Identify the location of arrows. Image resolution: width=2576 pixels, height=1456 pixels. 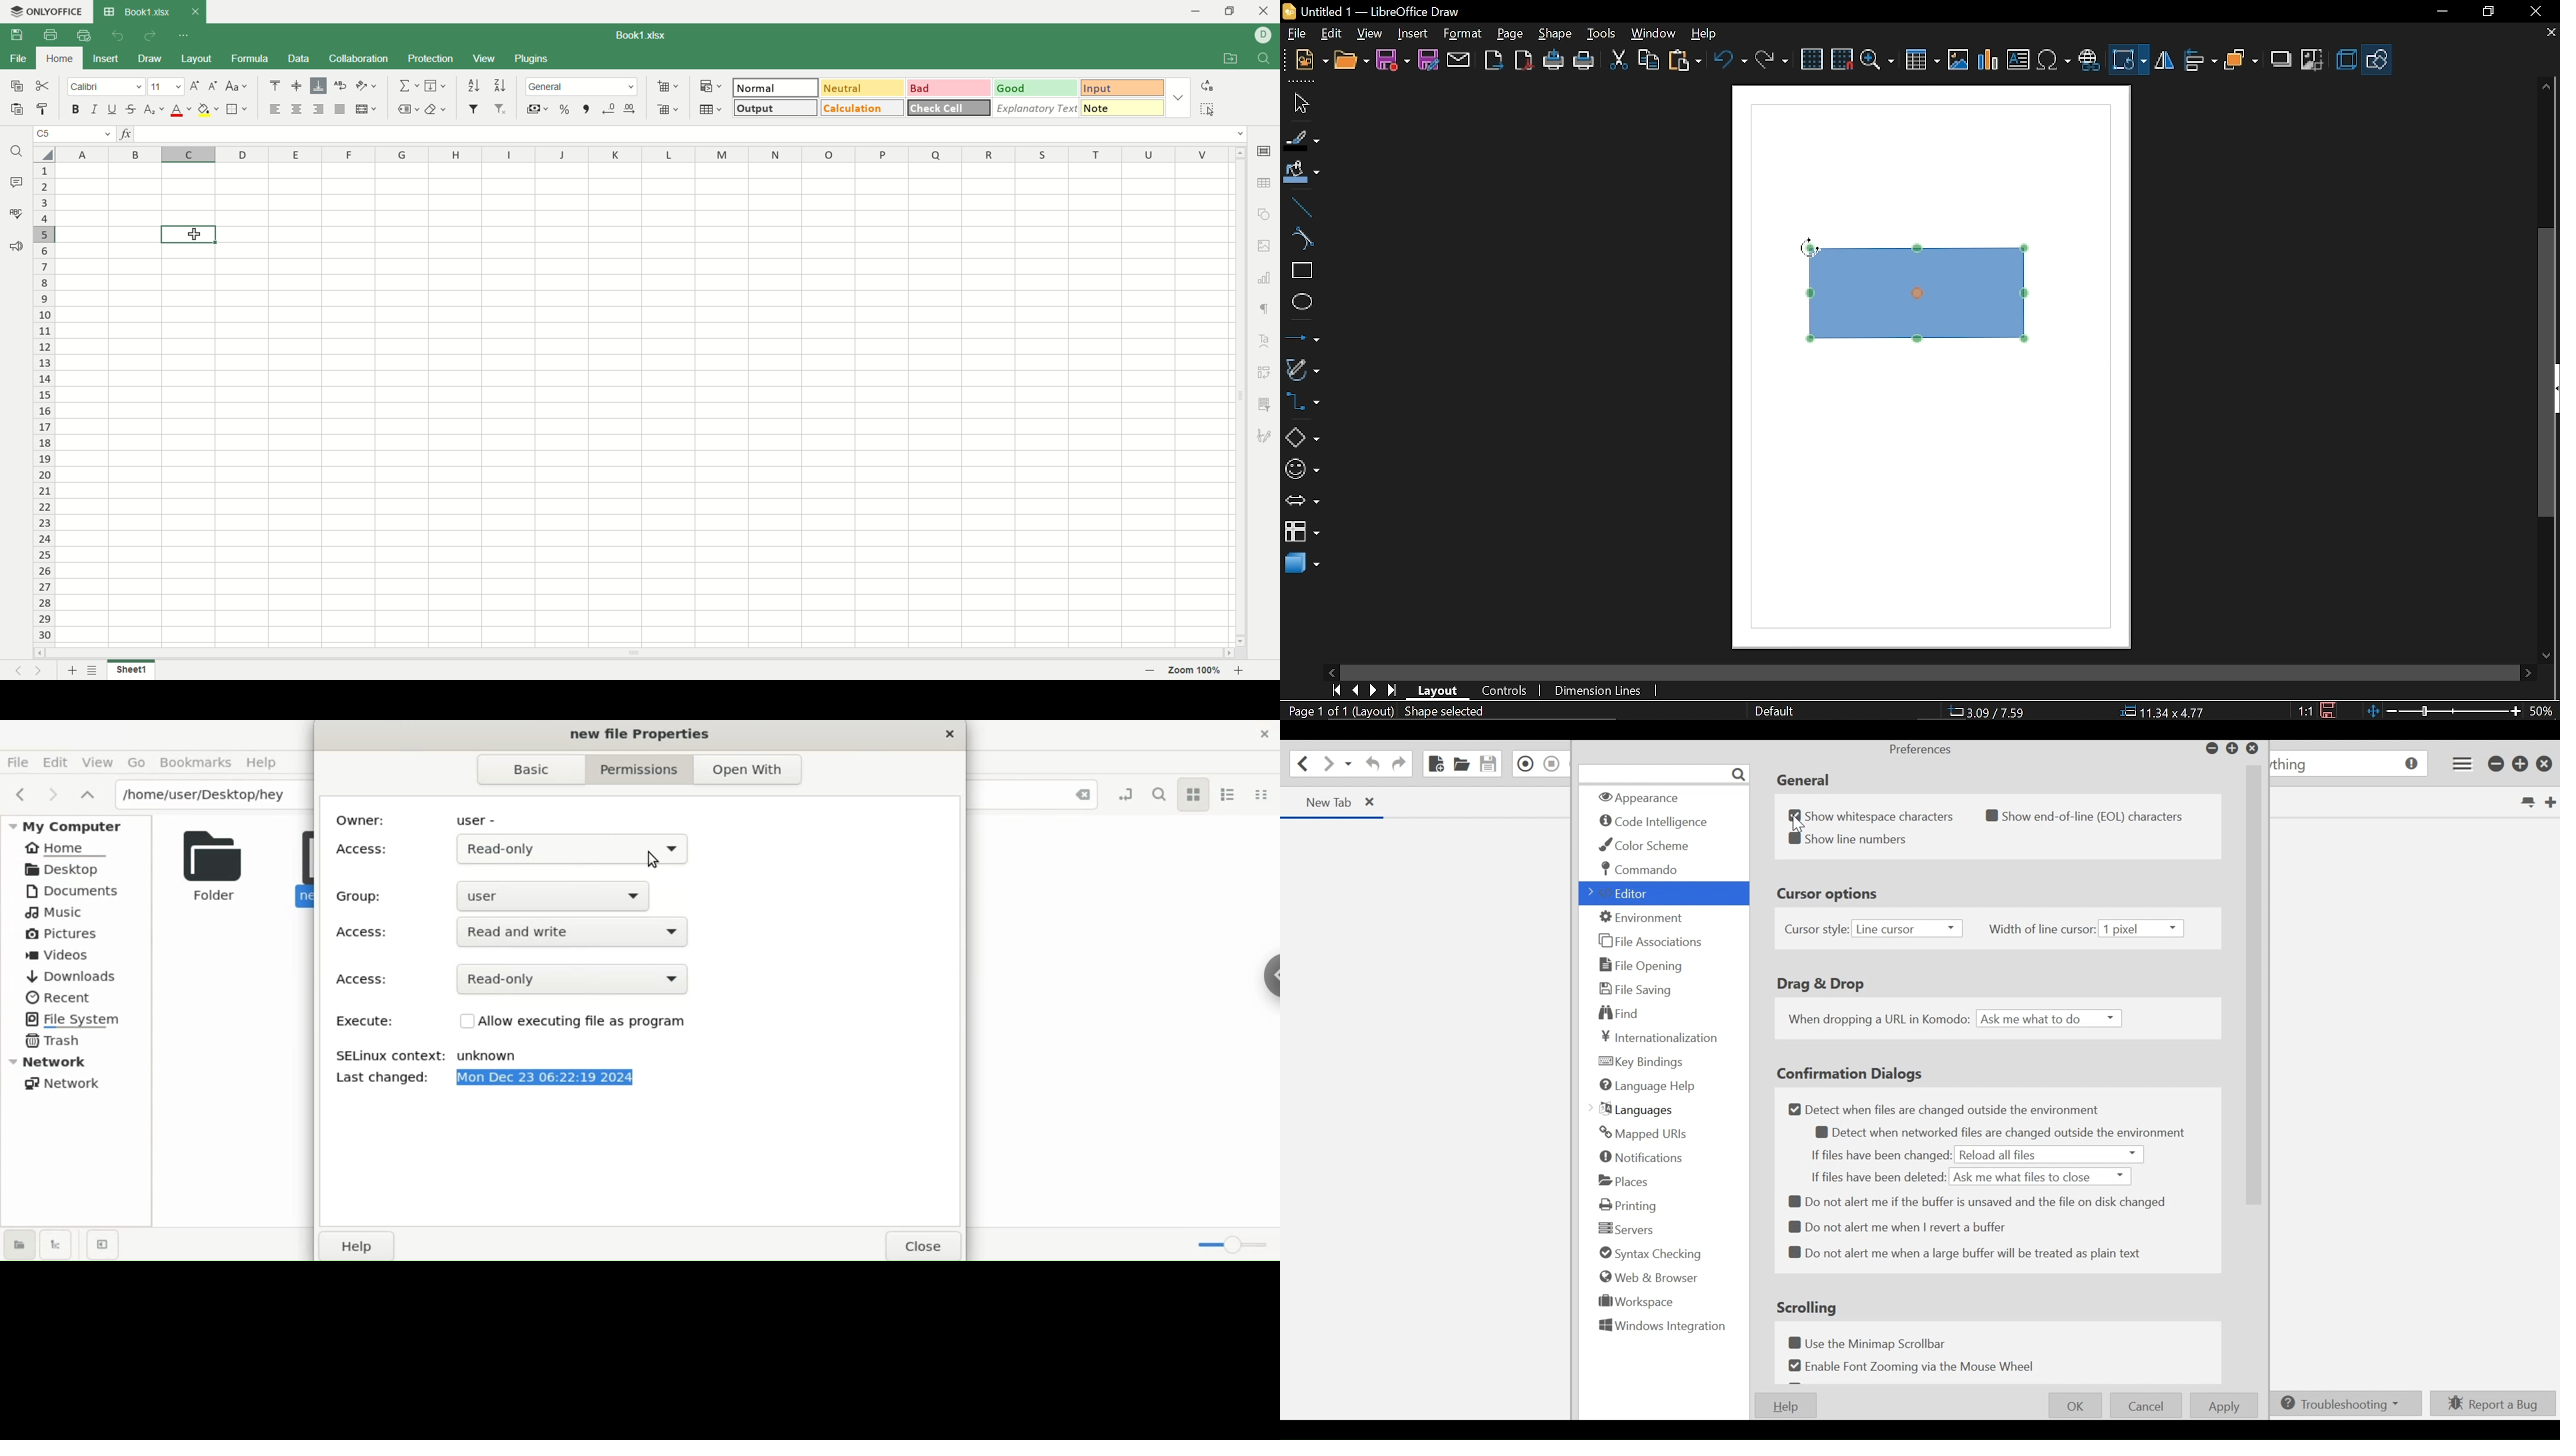
(1302, 503).